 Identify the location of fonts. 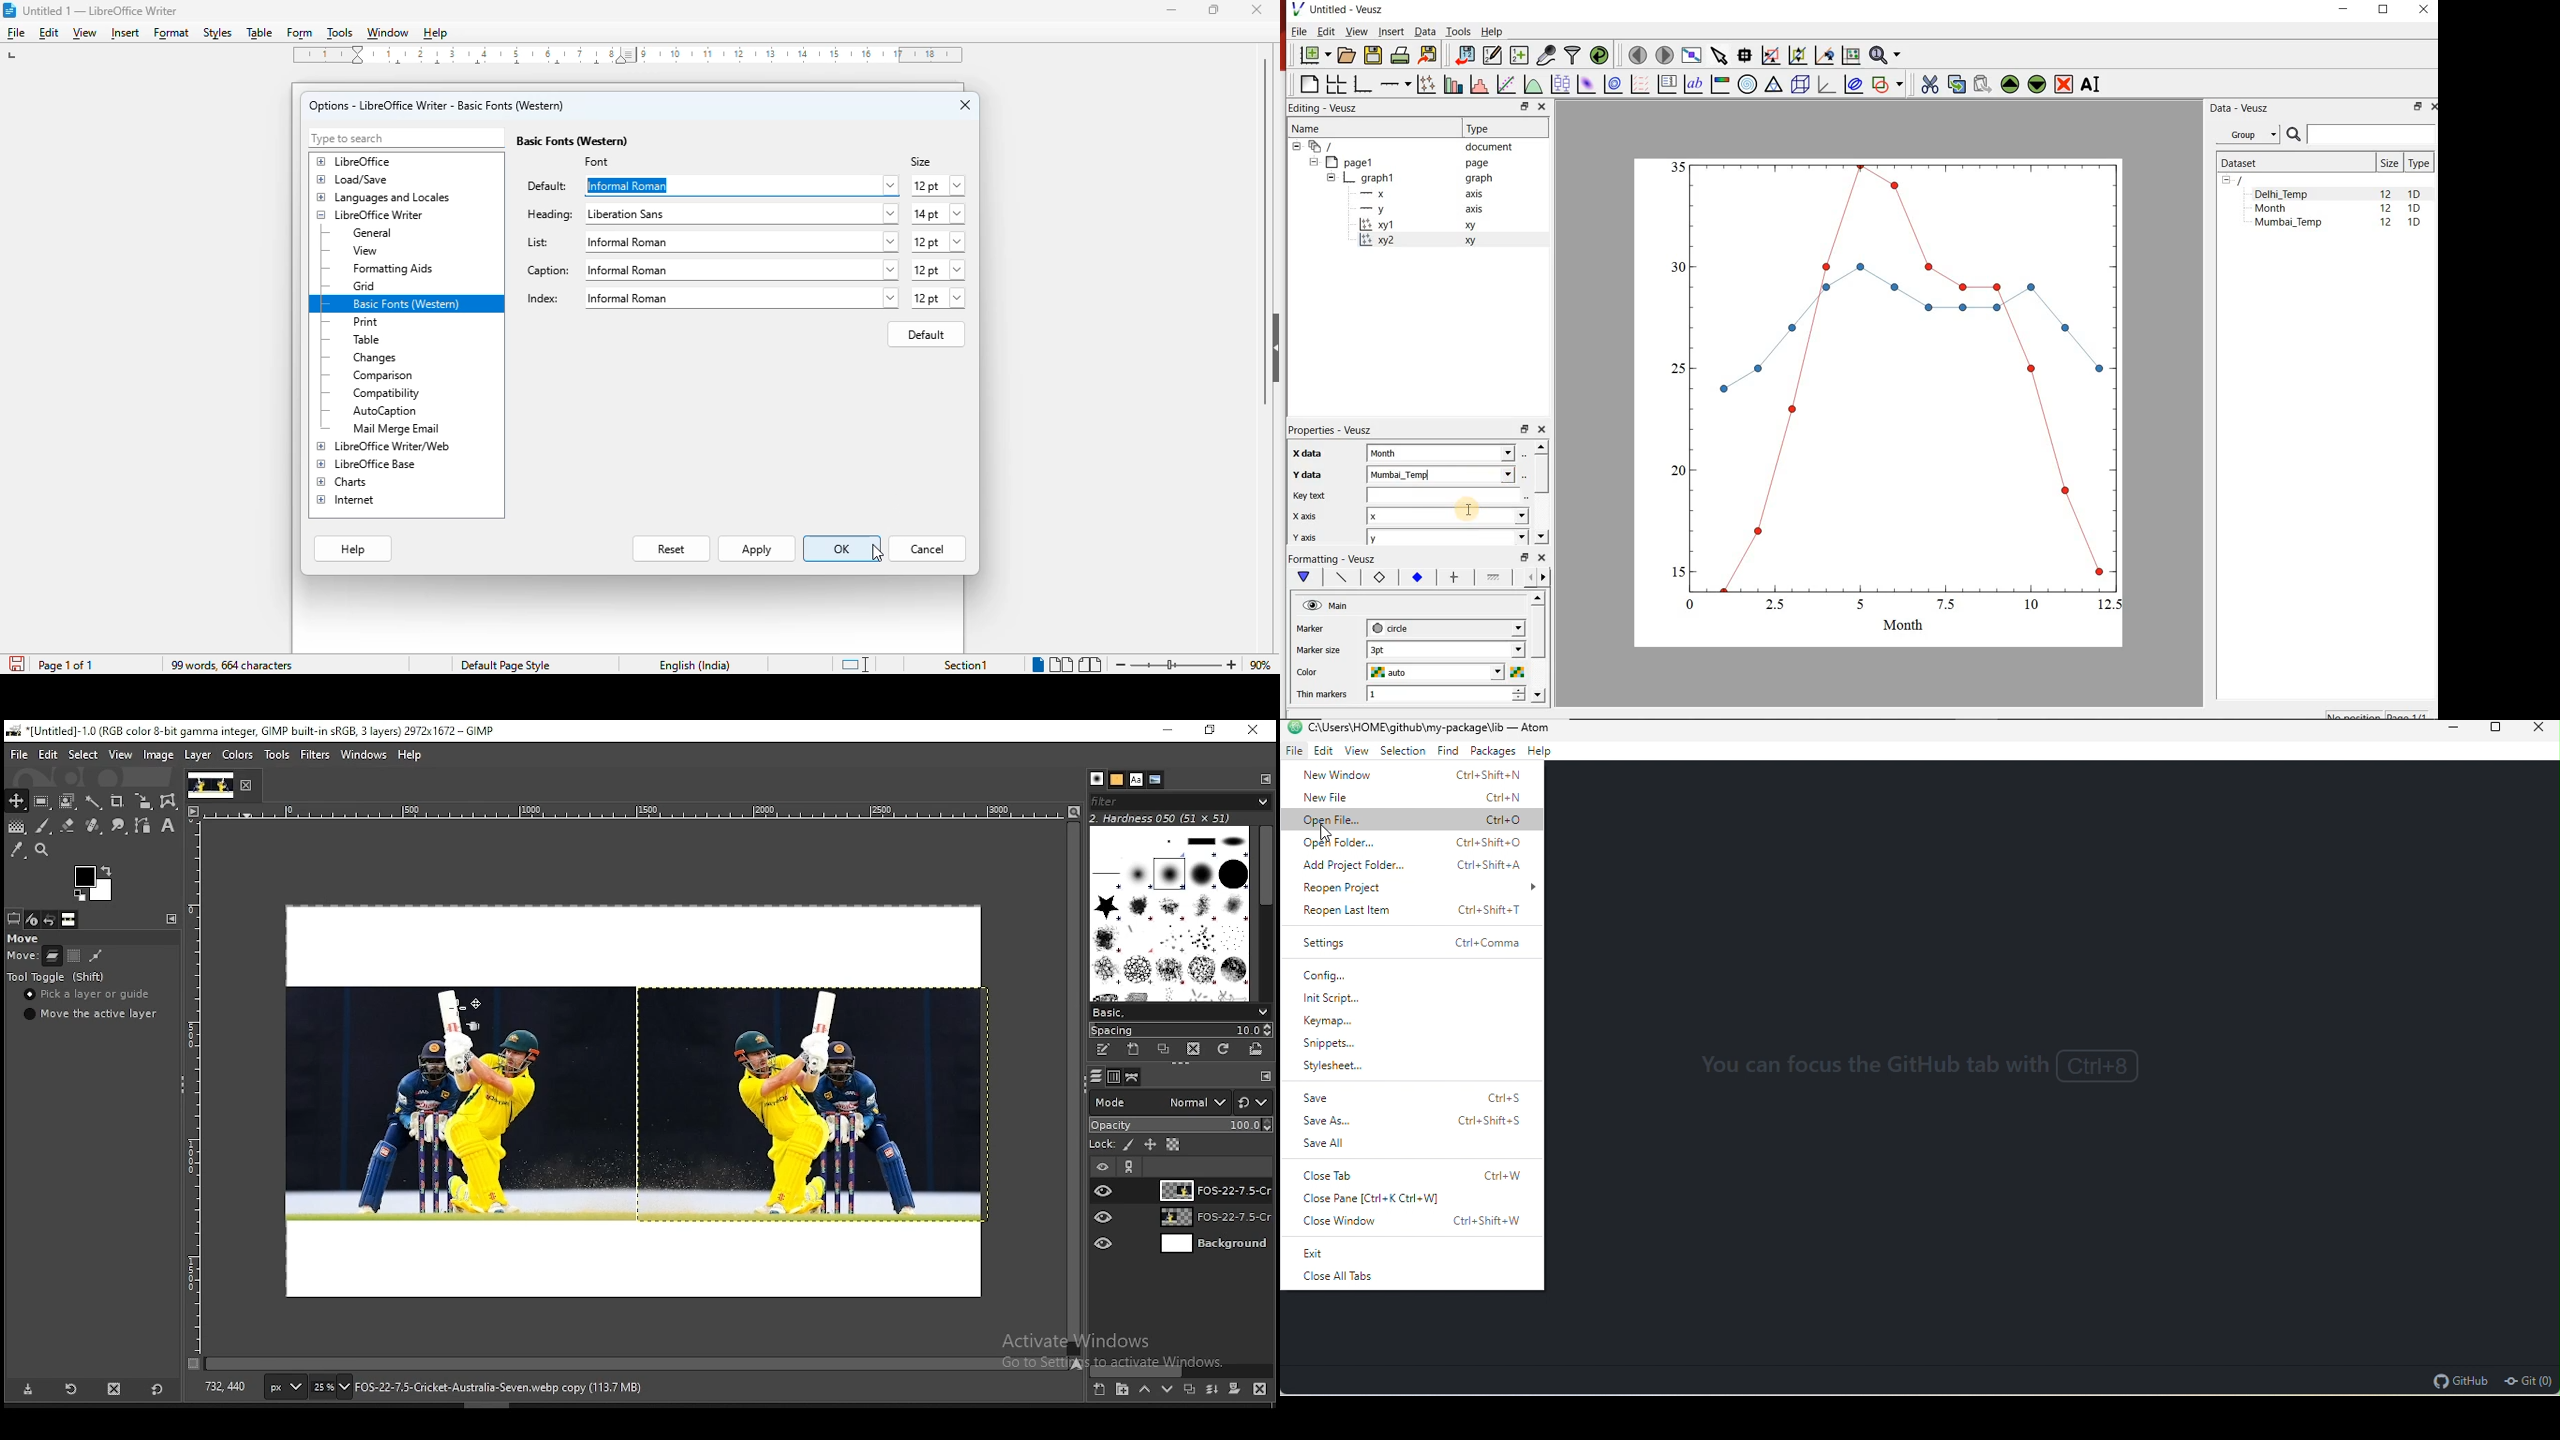
(1137, 779).